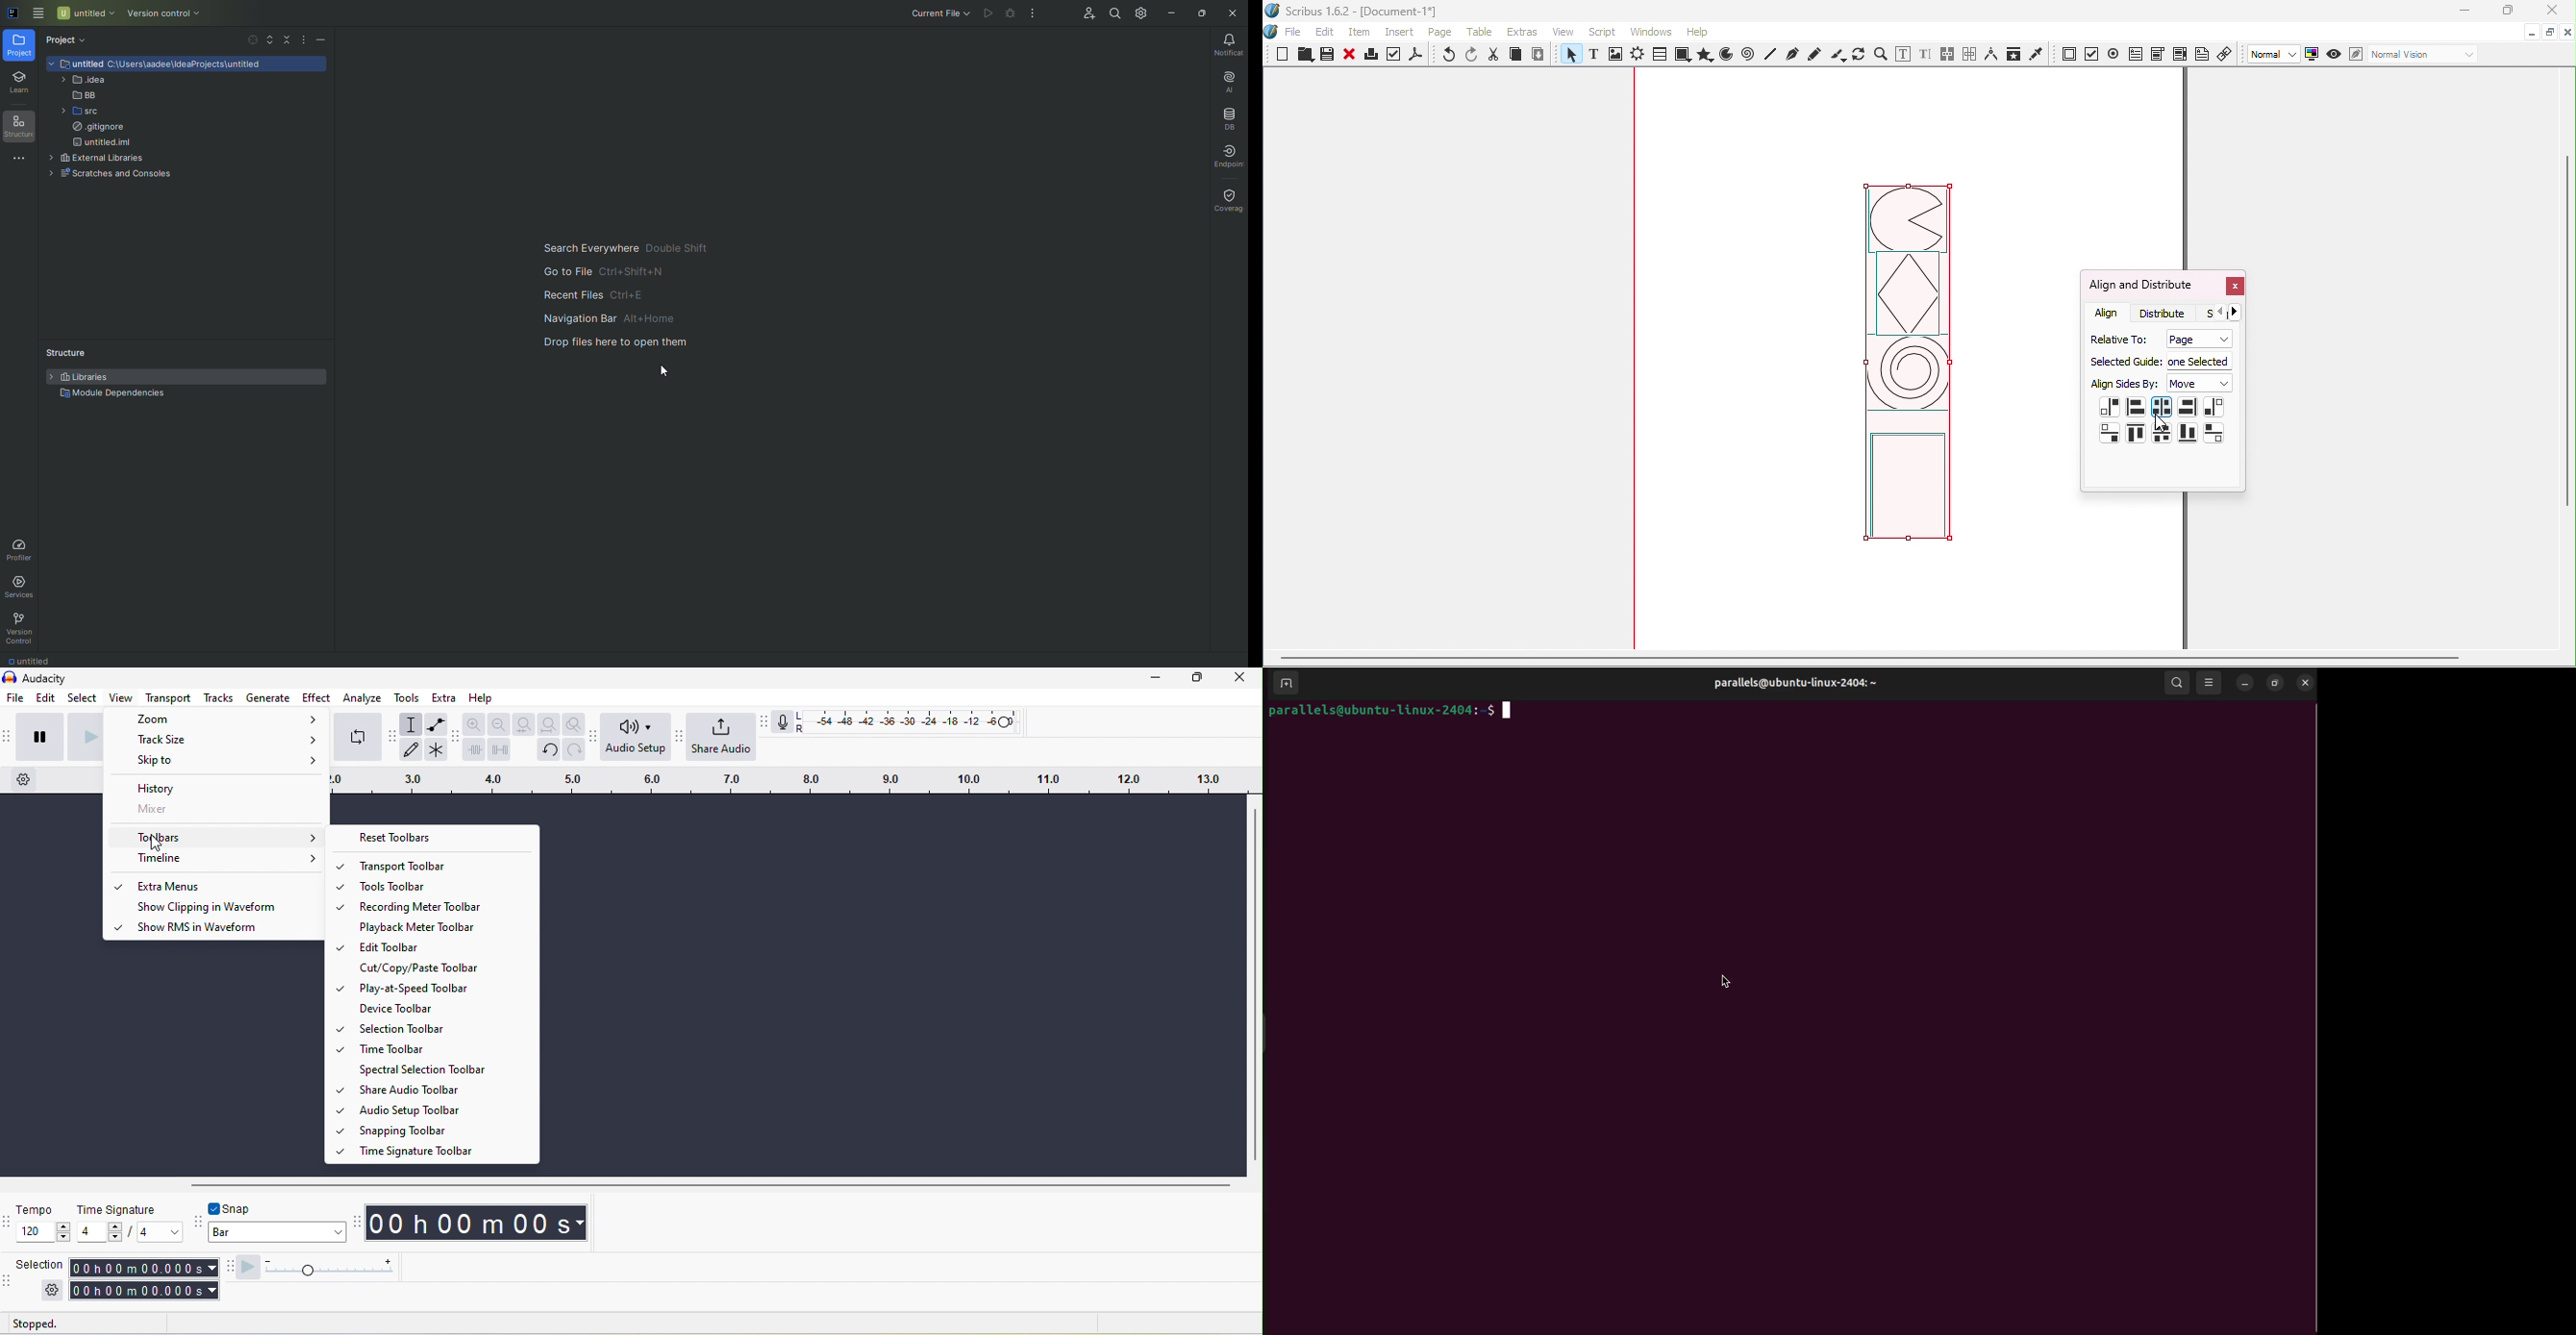 Image resolution: width=2576 pixels, height=1344 pixels. Describe the element at coordinates (43, 1231) in the screenshot. I see `set tempo` at that location.